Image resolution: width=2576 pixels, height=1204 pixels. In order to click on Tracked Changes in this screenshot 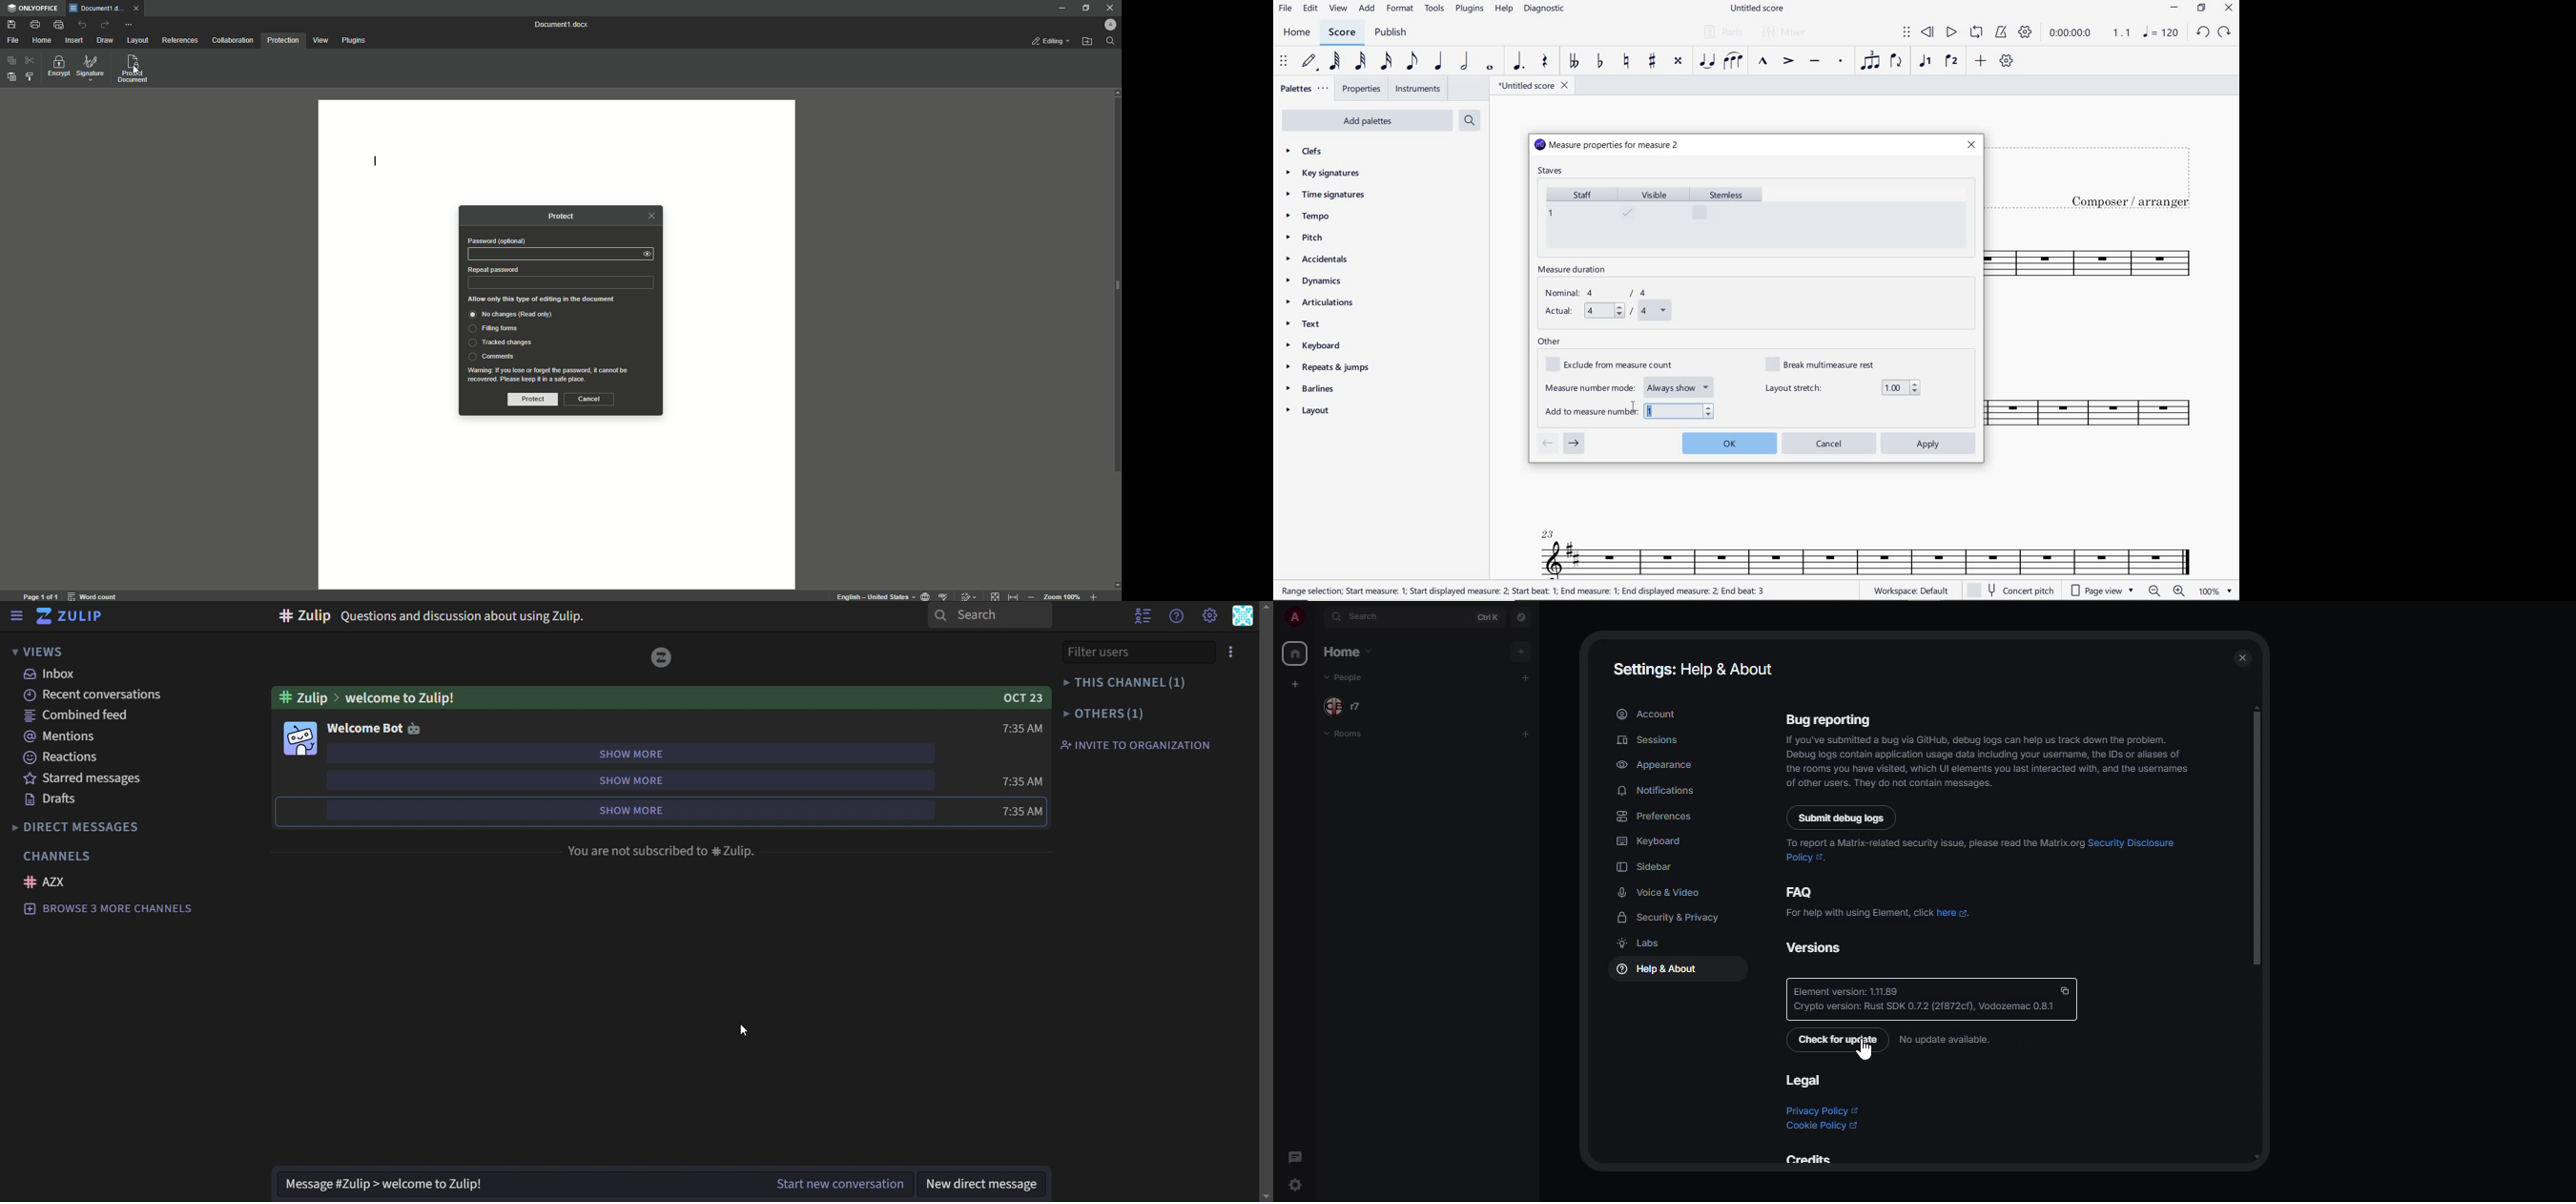, I will do `click(500, 343)`.